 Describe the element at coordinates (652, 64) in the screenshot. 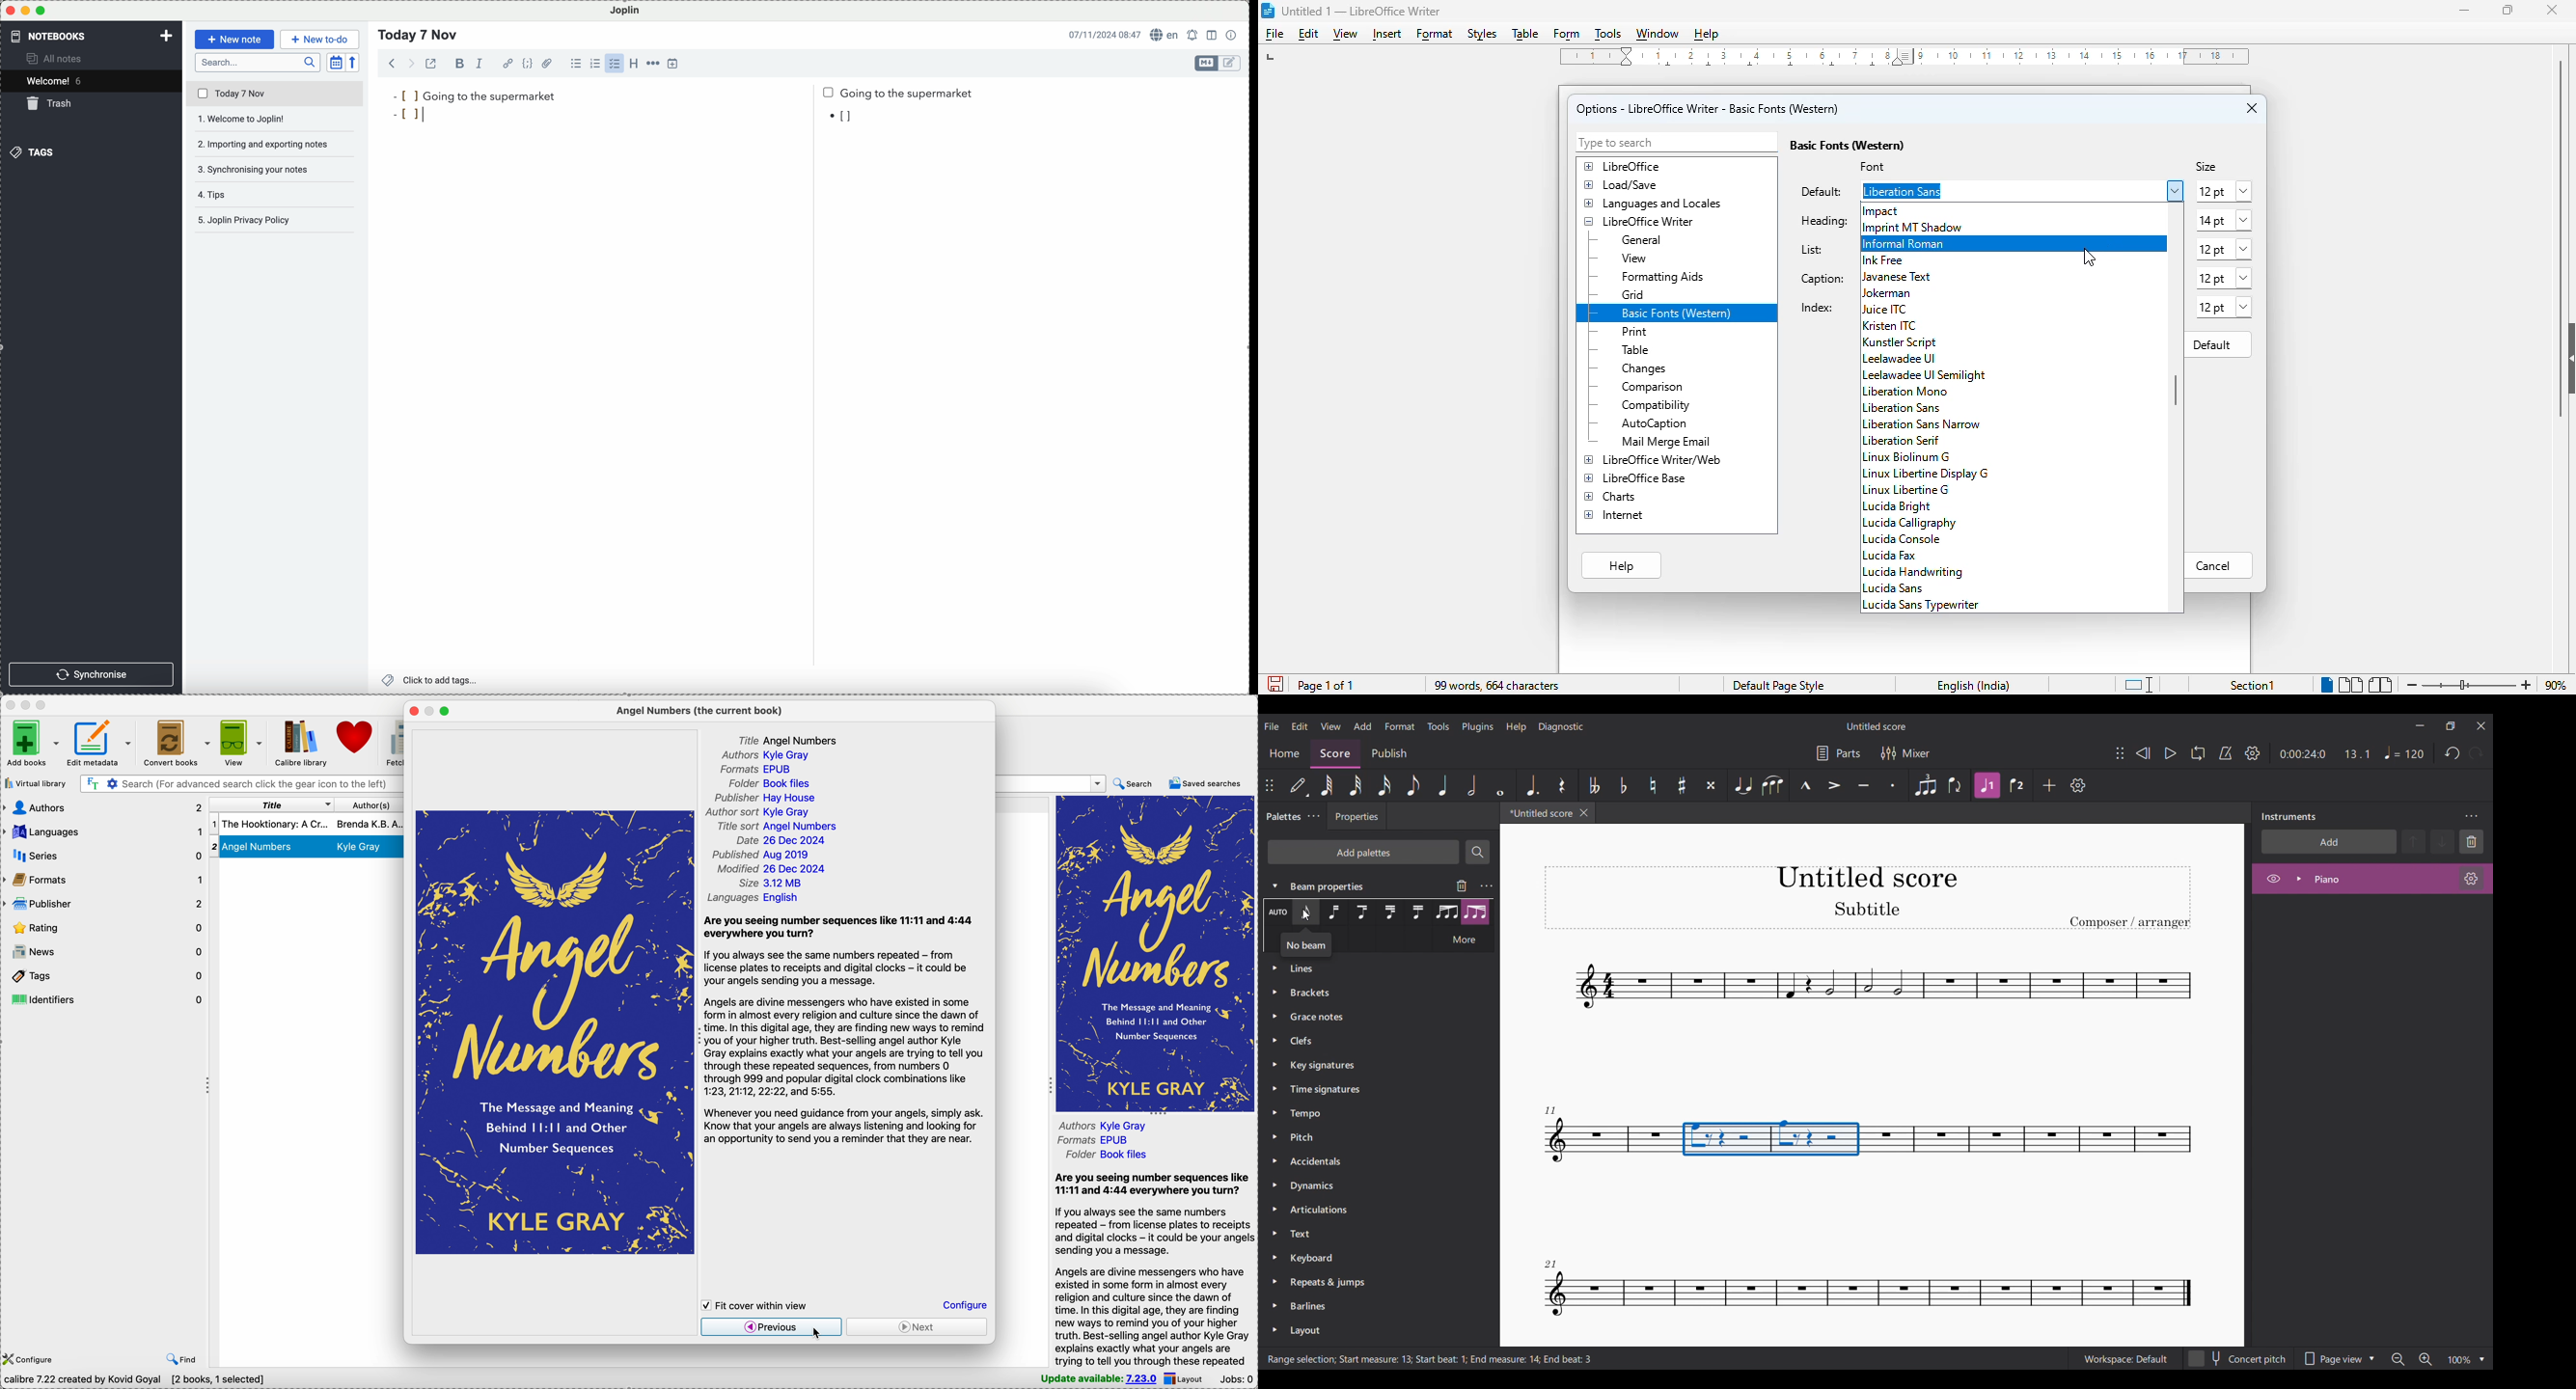

I see `horizontal rule` at that location.